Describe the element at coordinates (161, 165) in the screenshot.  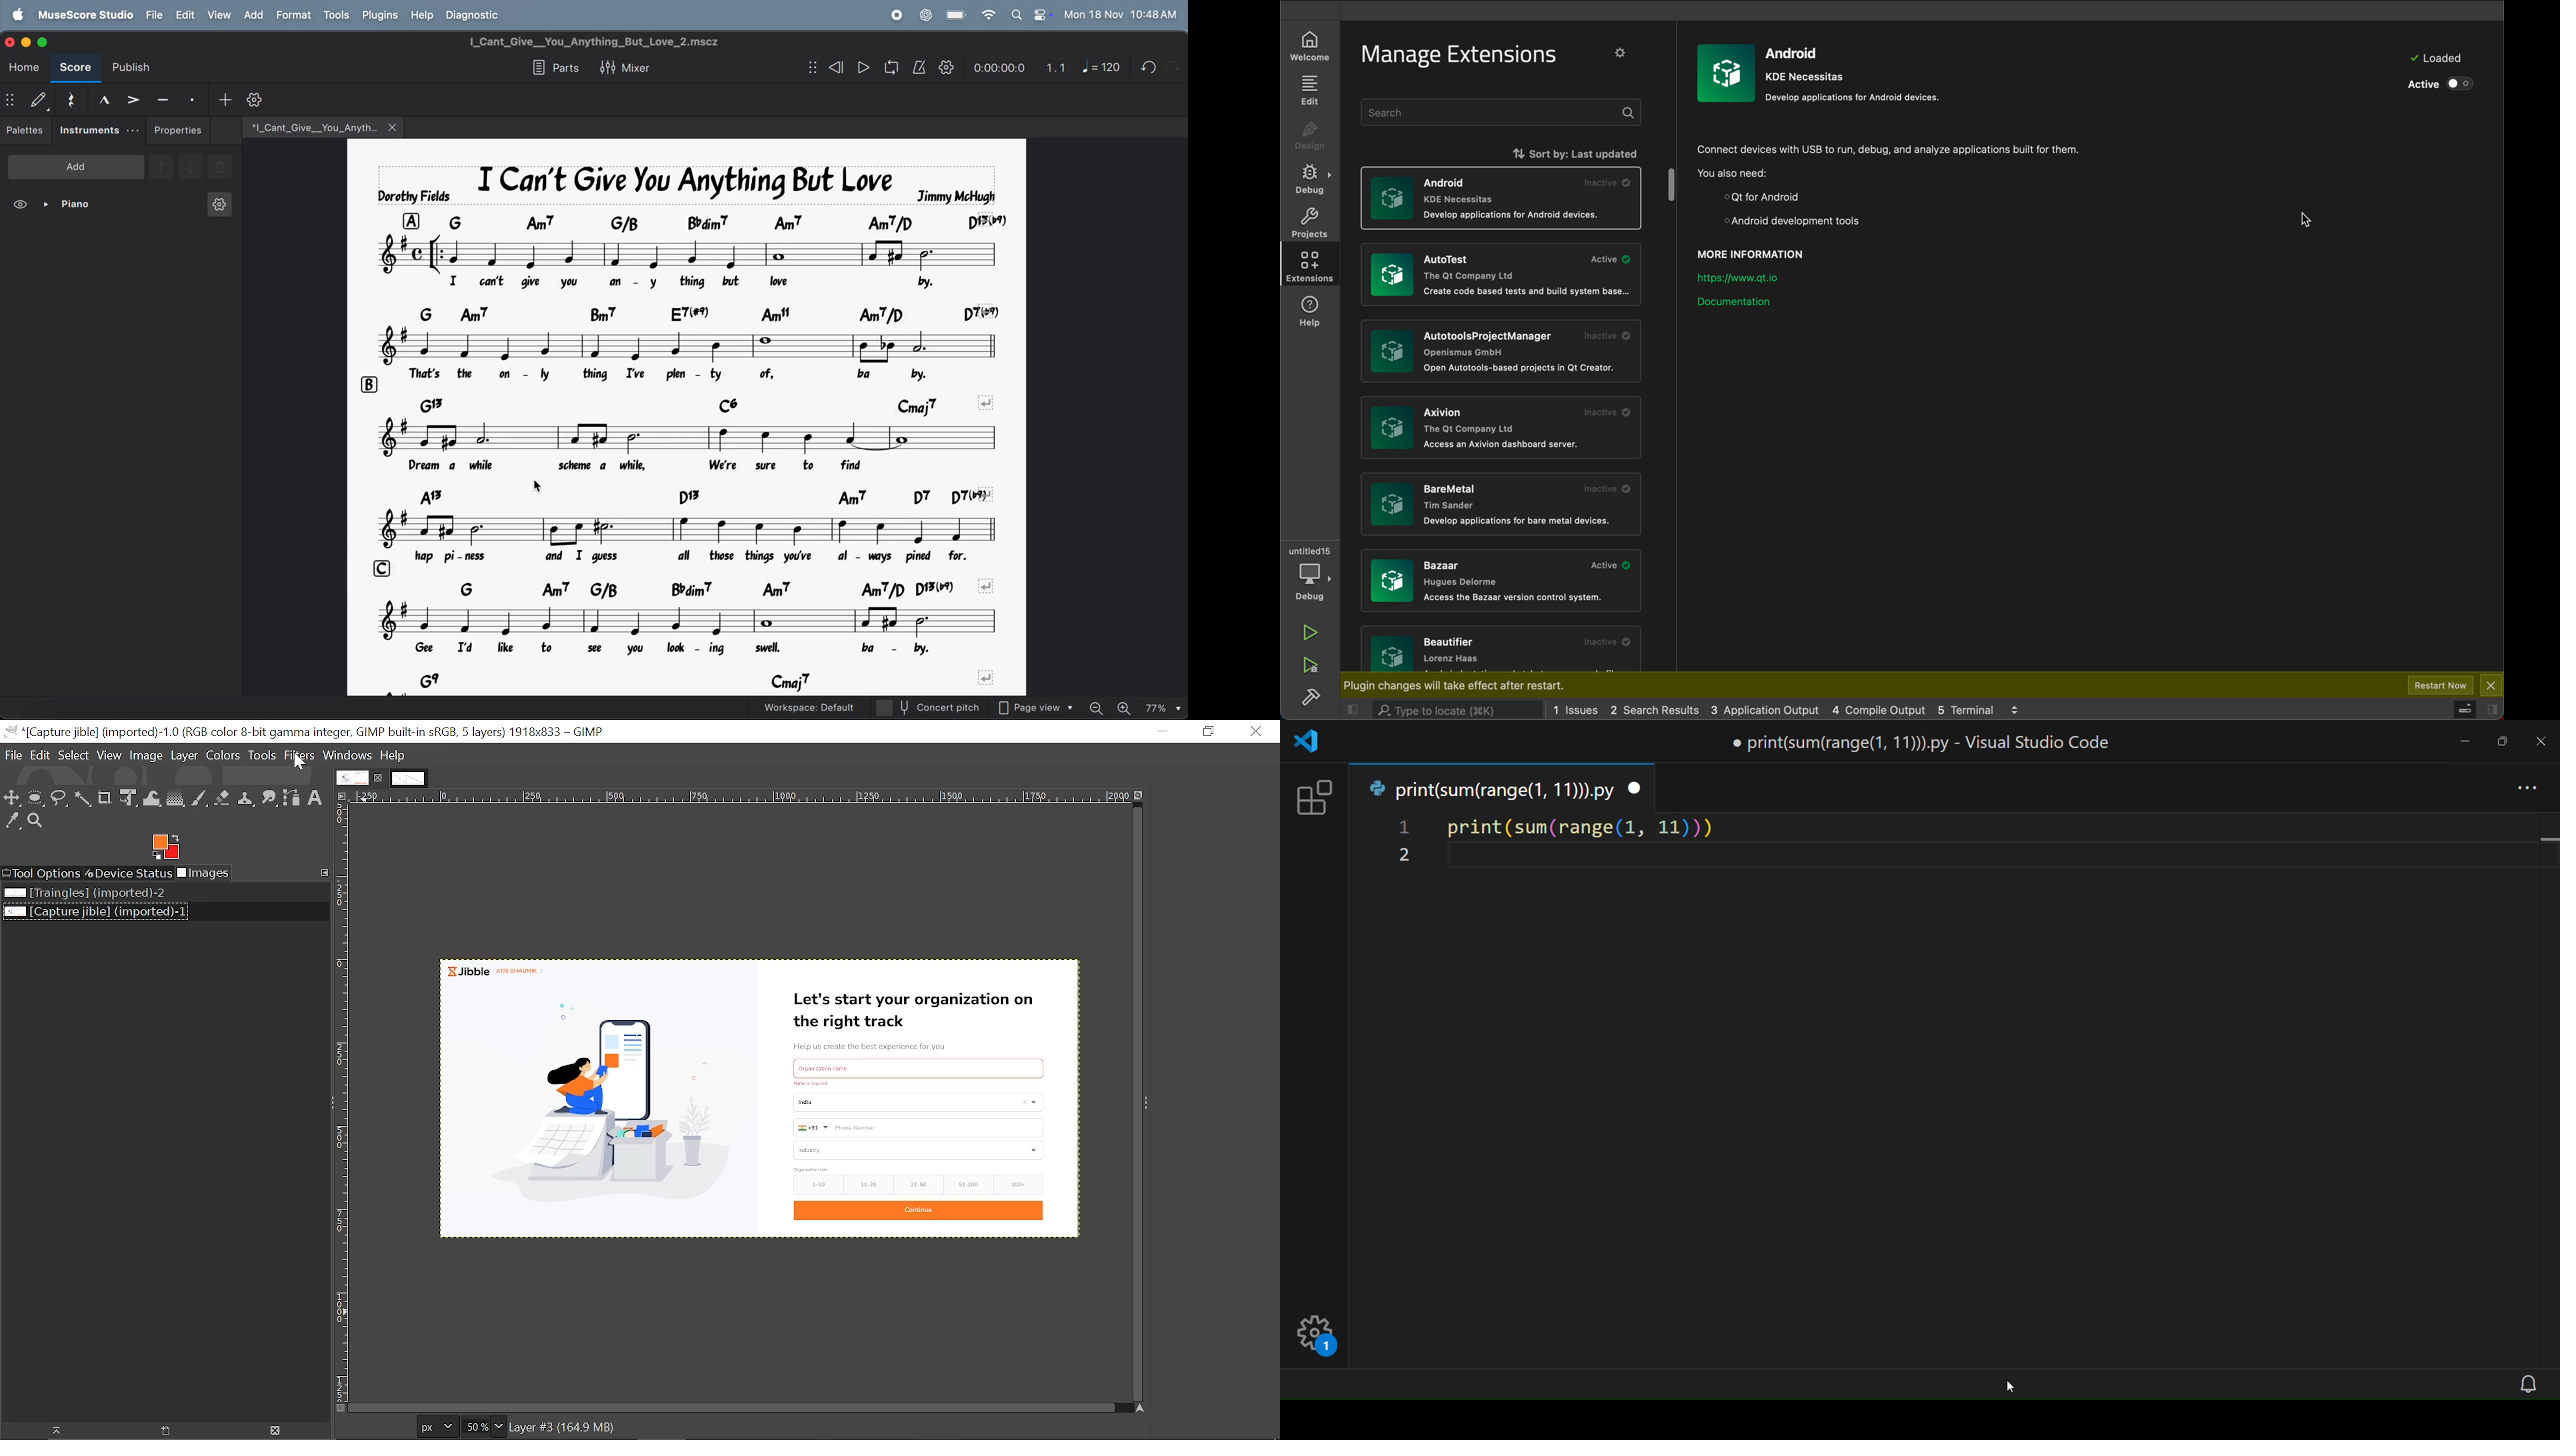
I see `uptone` at that location.